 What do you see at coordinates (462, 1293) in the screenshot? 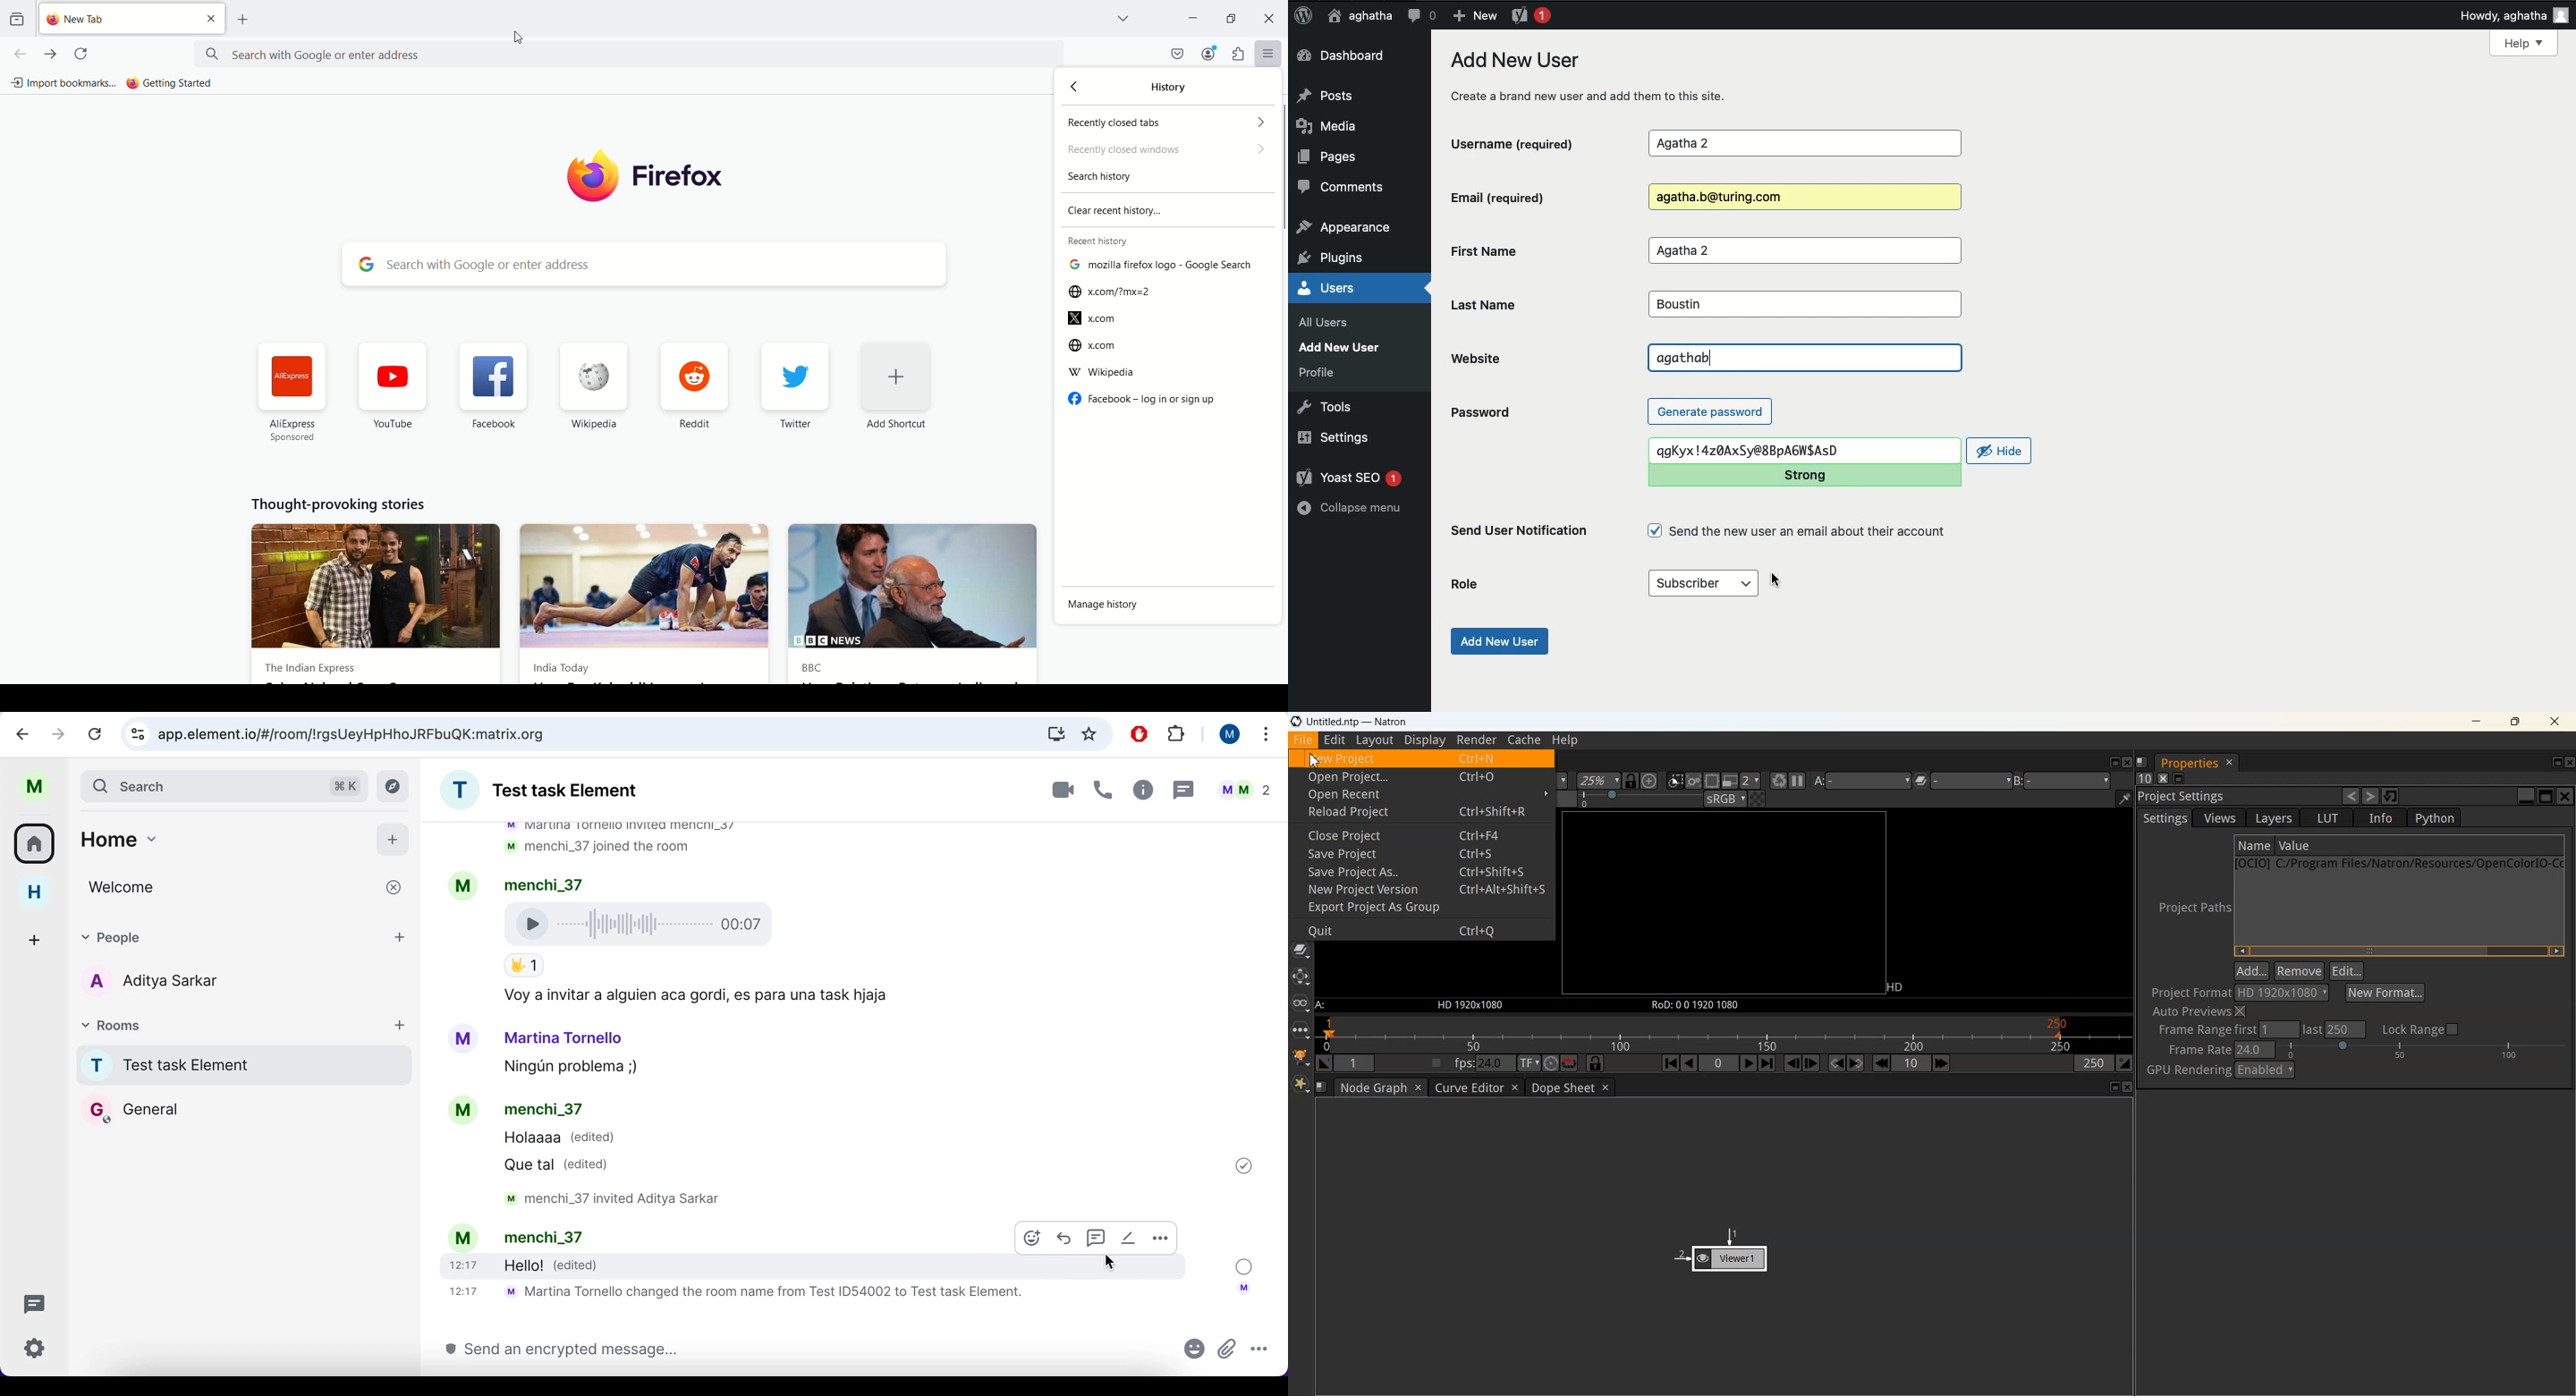
I see `time` at bounding box center [462, 1293].